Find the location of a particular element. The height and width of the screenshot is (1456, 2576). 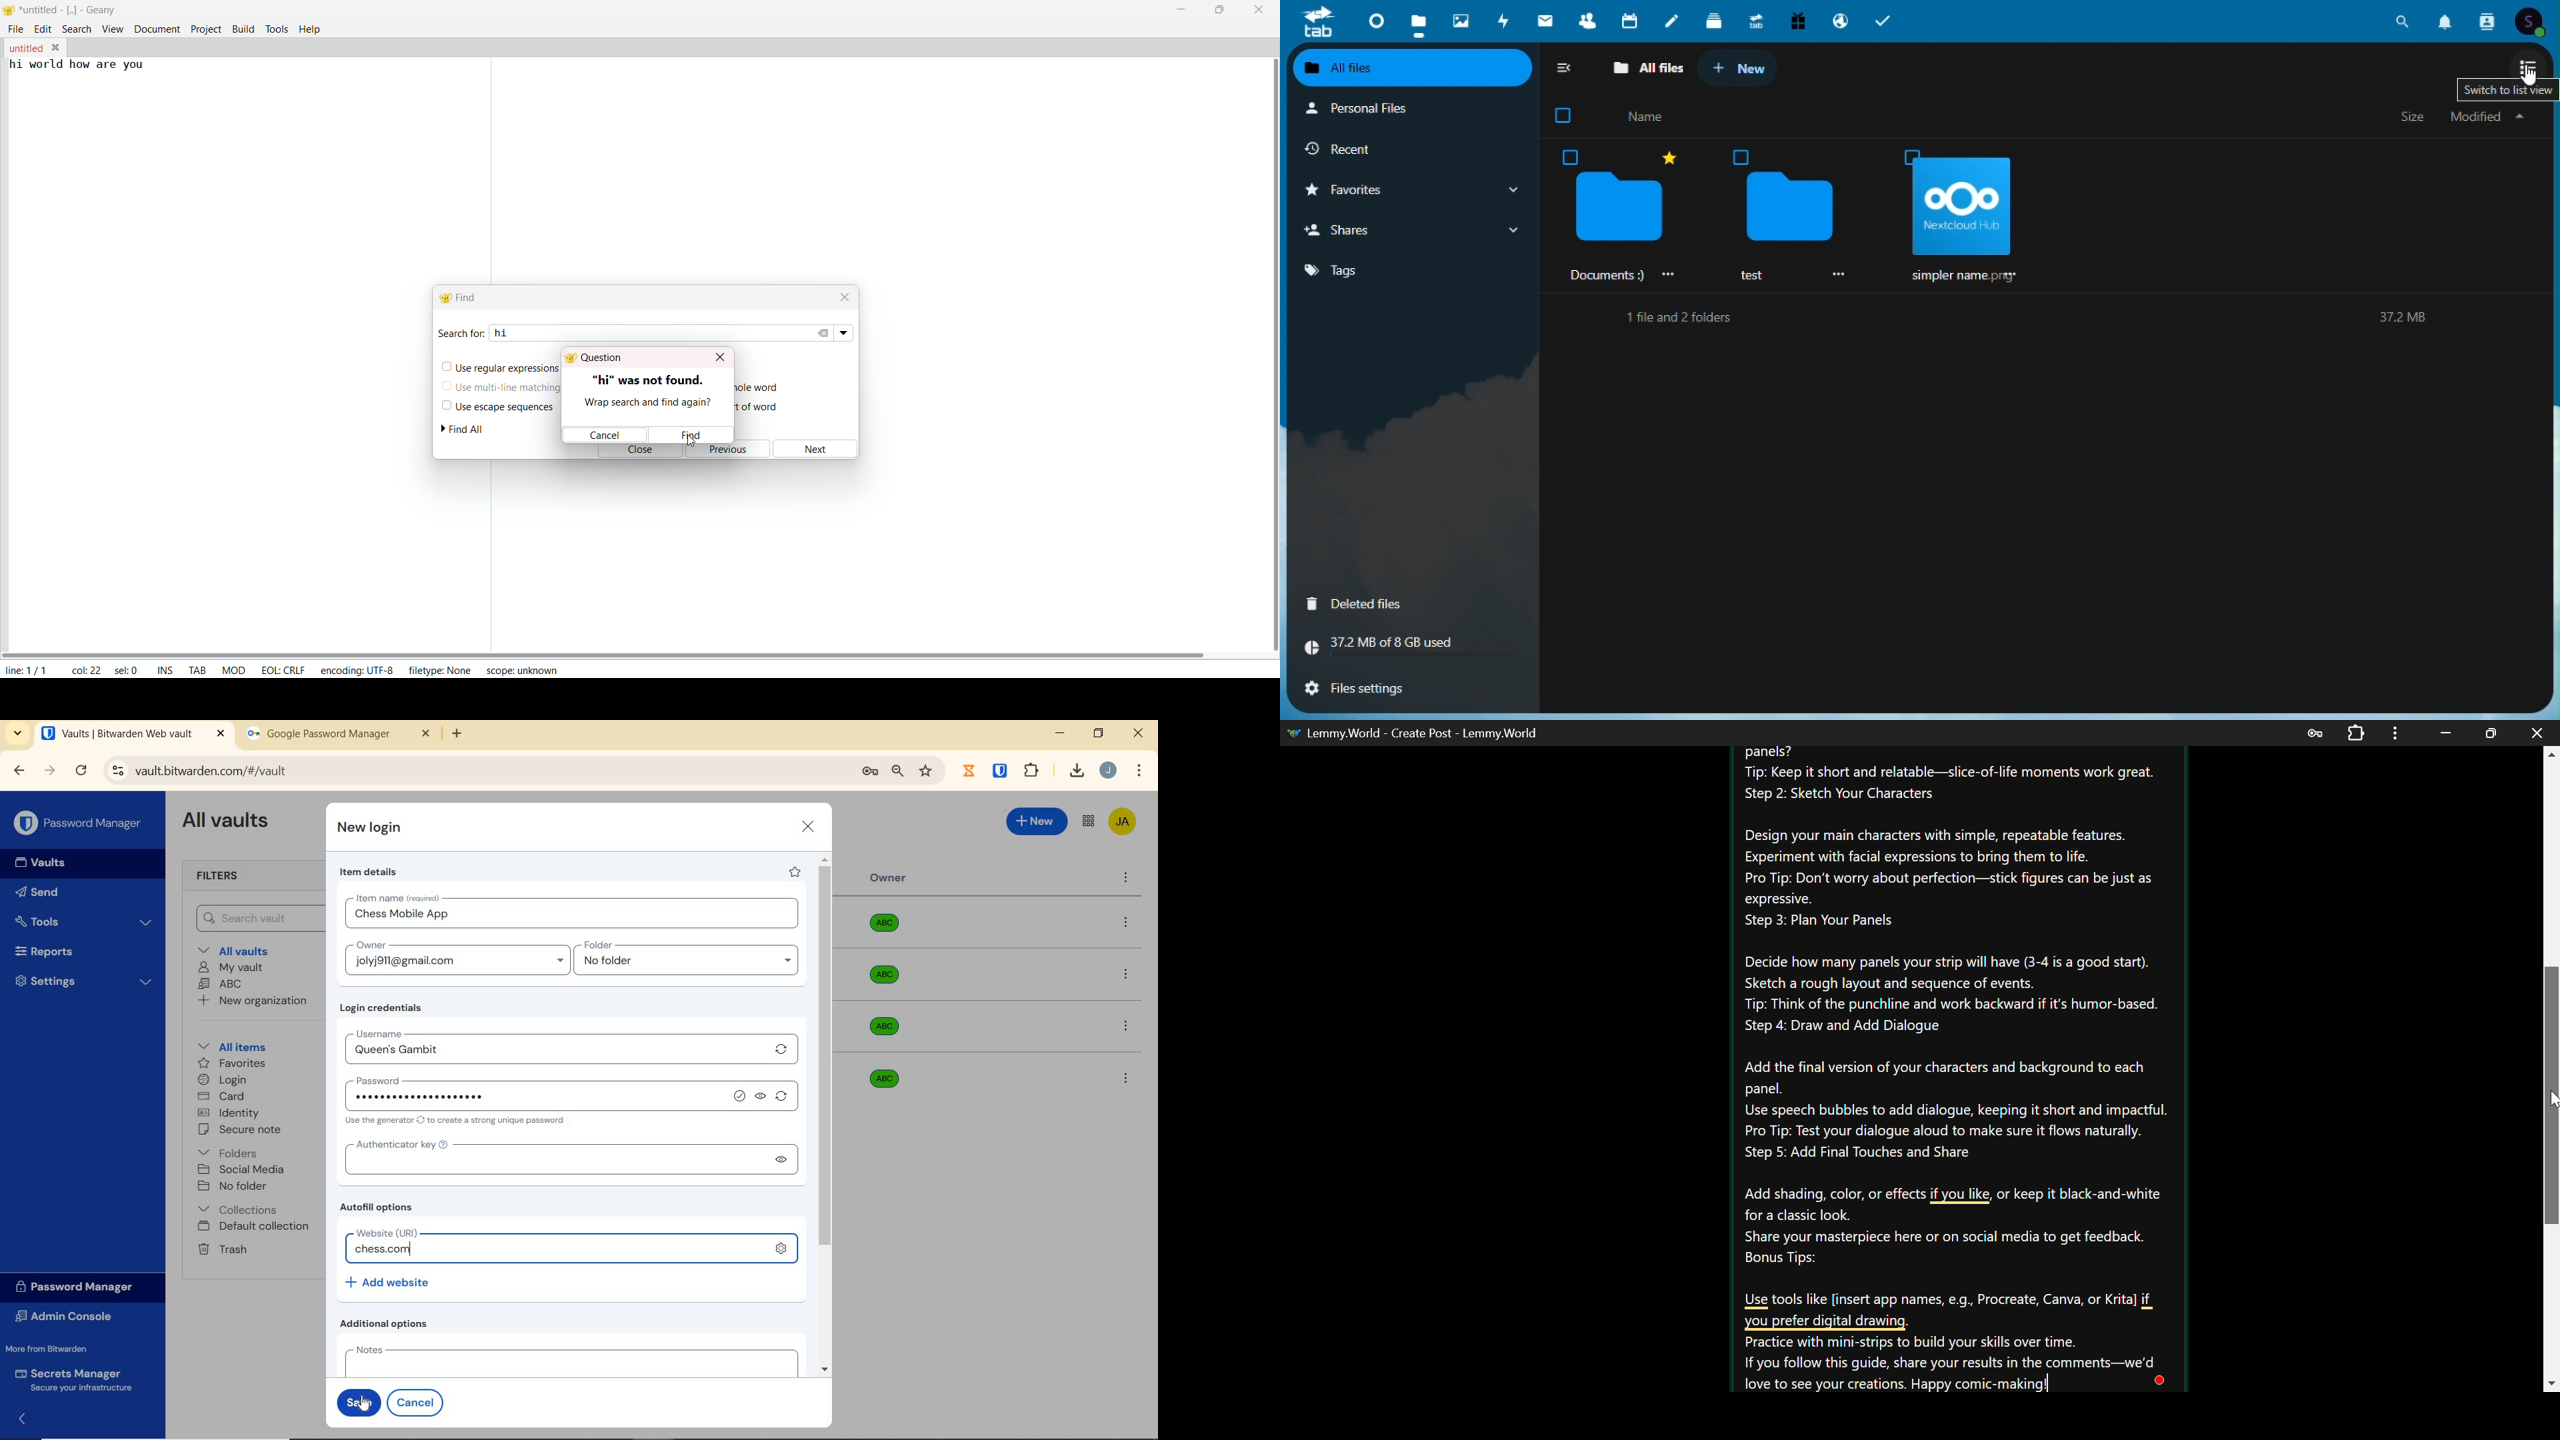

John Smith is located at coordinates (1650, 116).